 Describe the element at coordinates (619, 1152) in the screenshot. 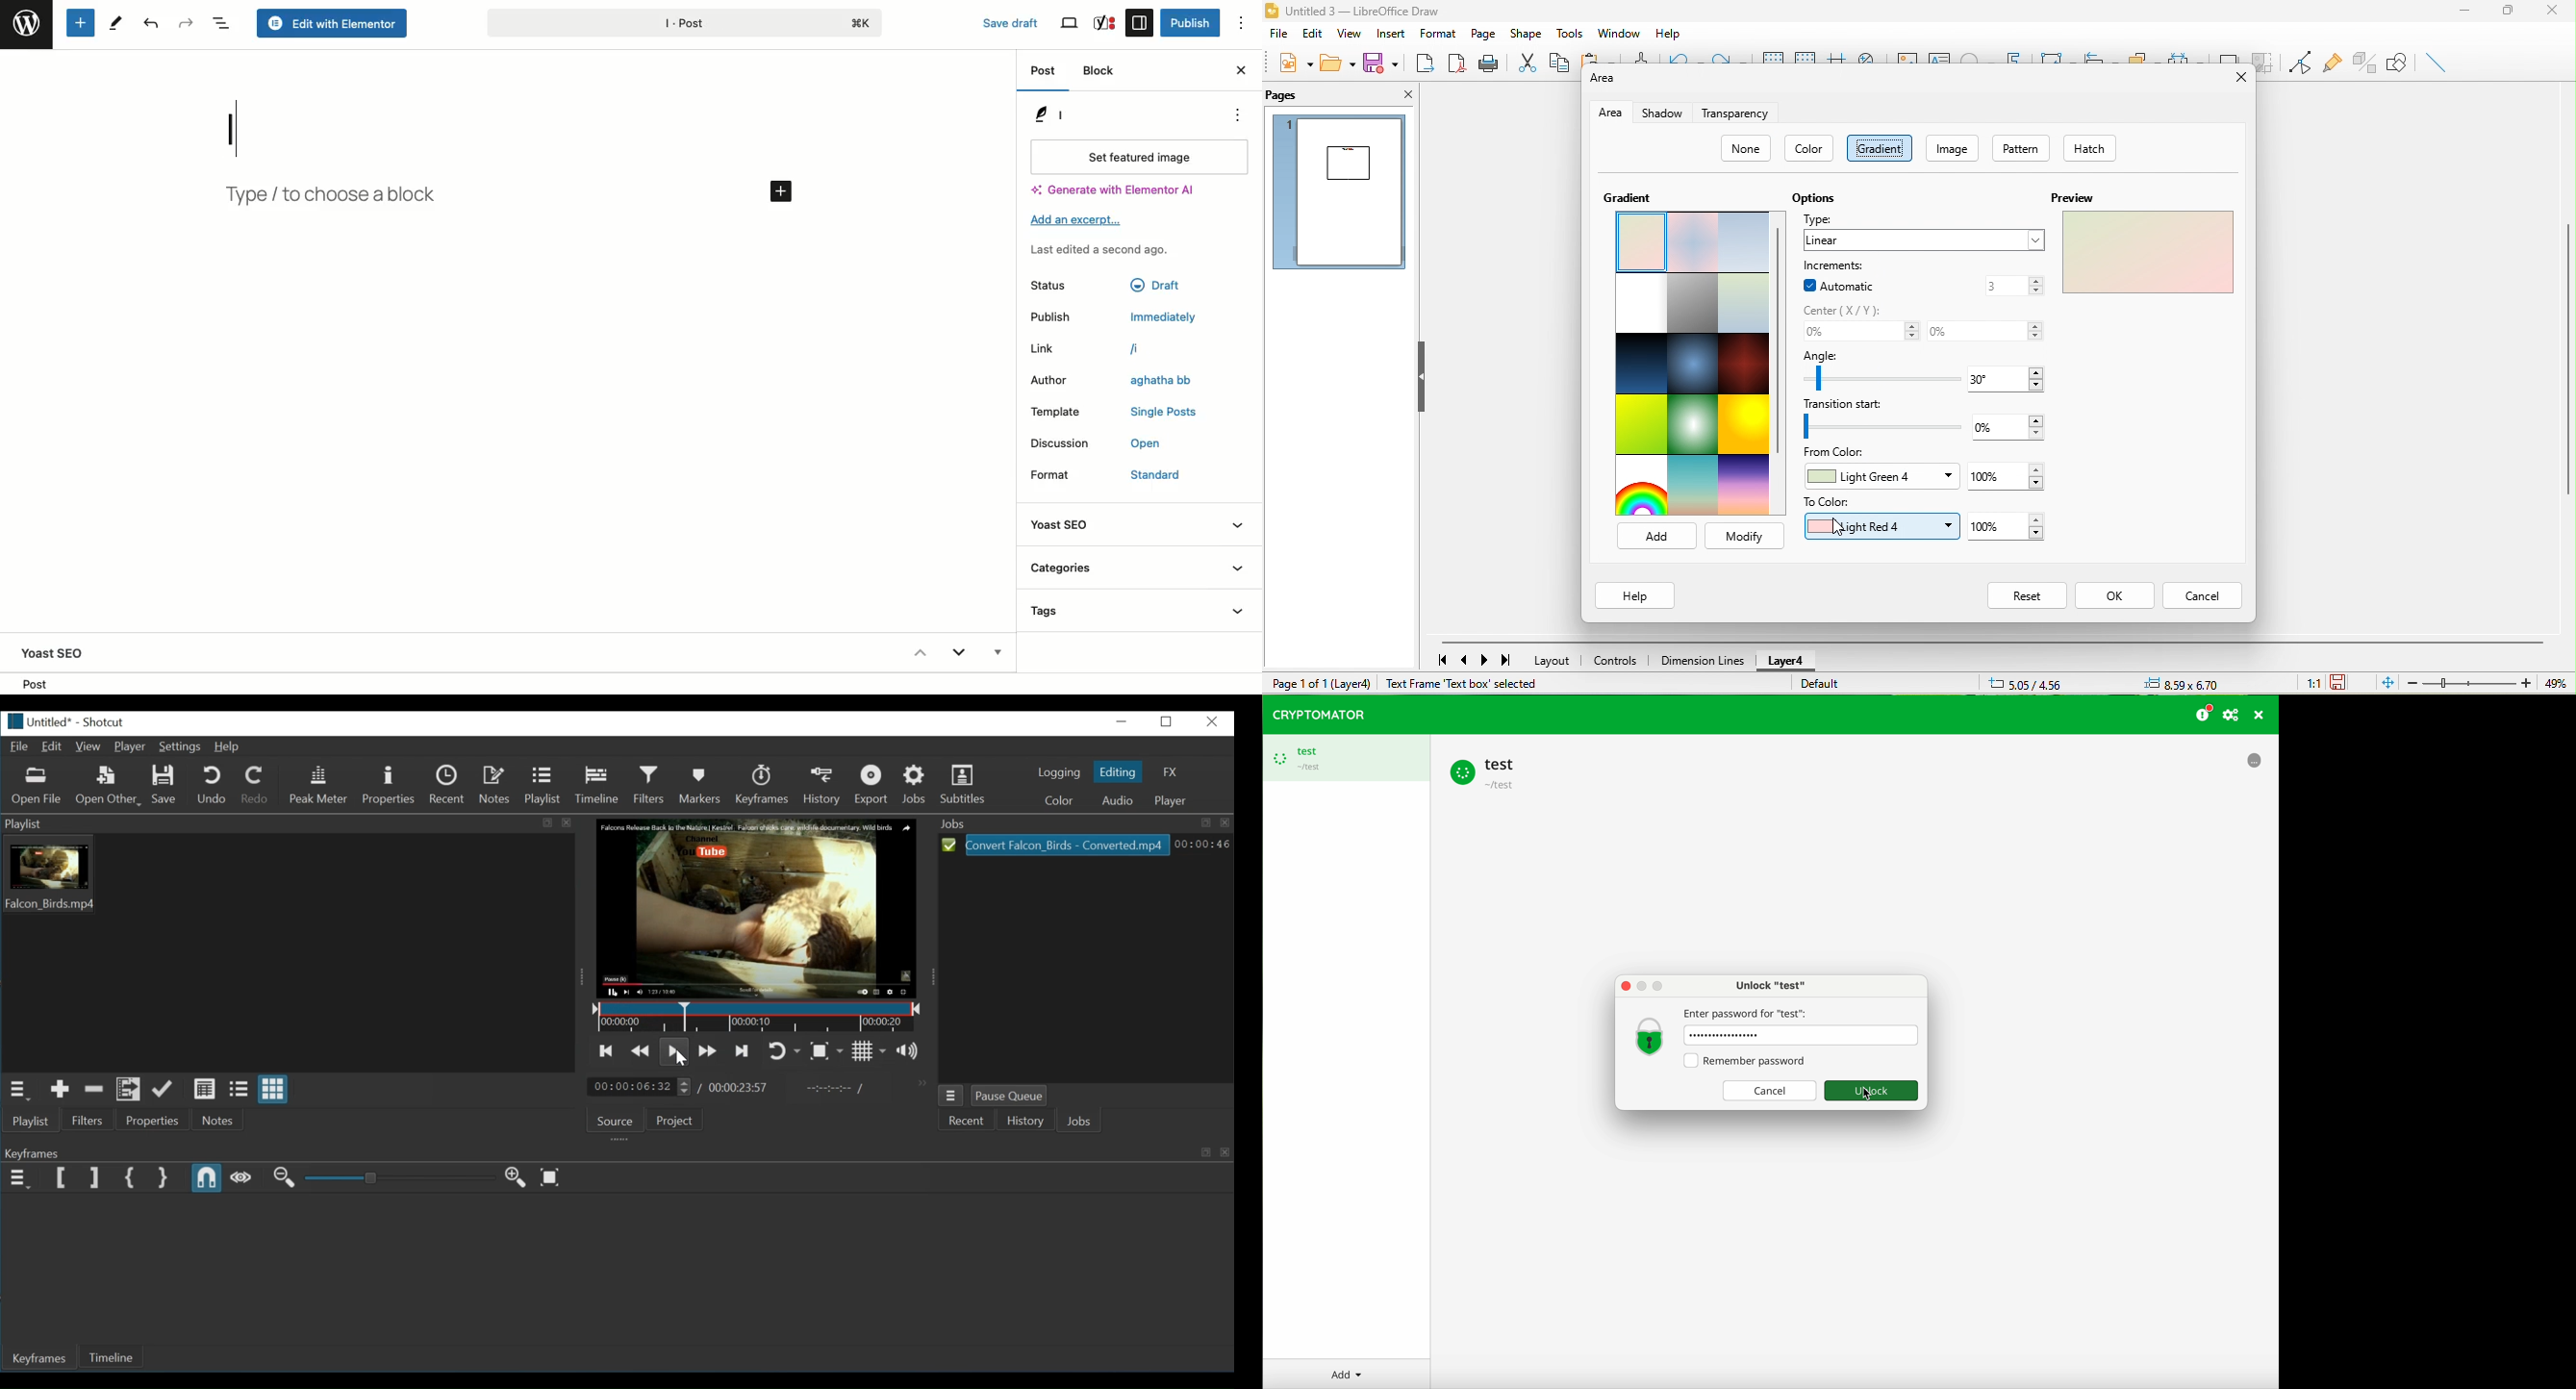

I see `Keyframes` at that location.